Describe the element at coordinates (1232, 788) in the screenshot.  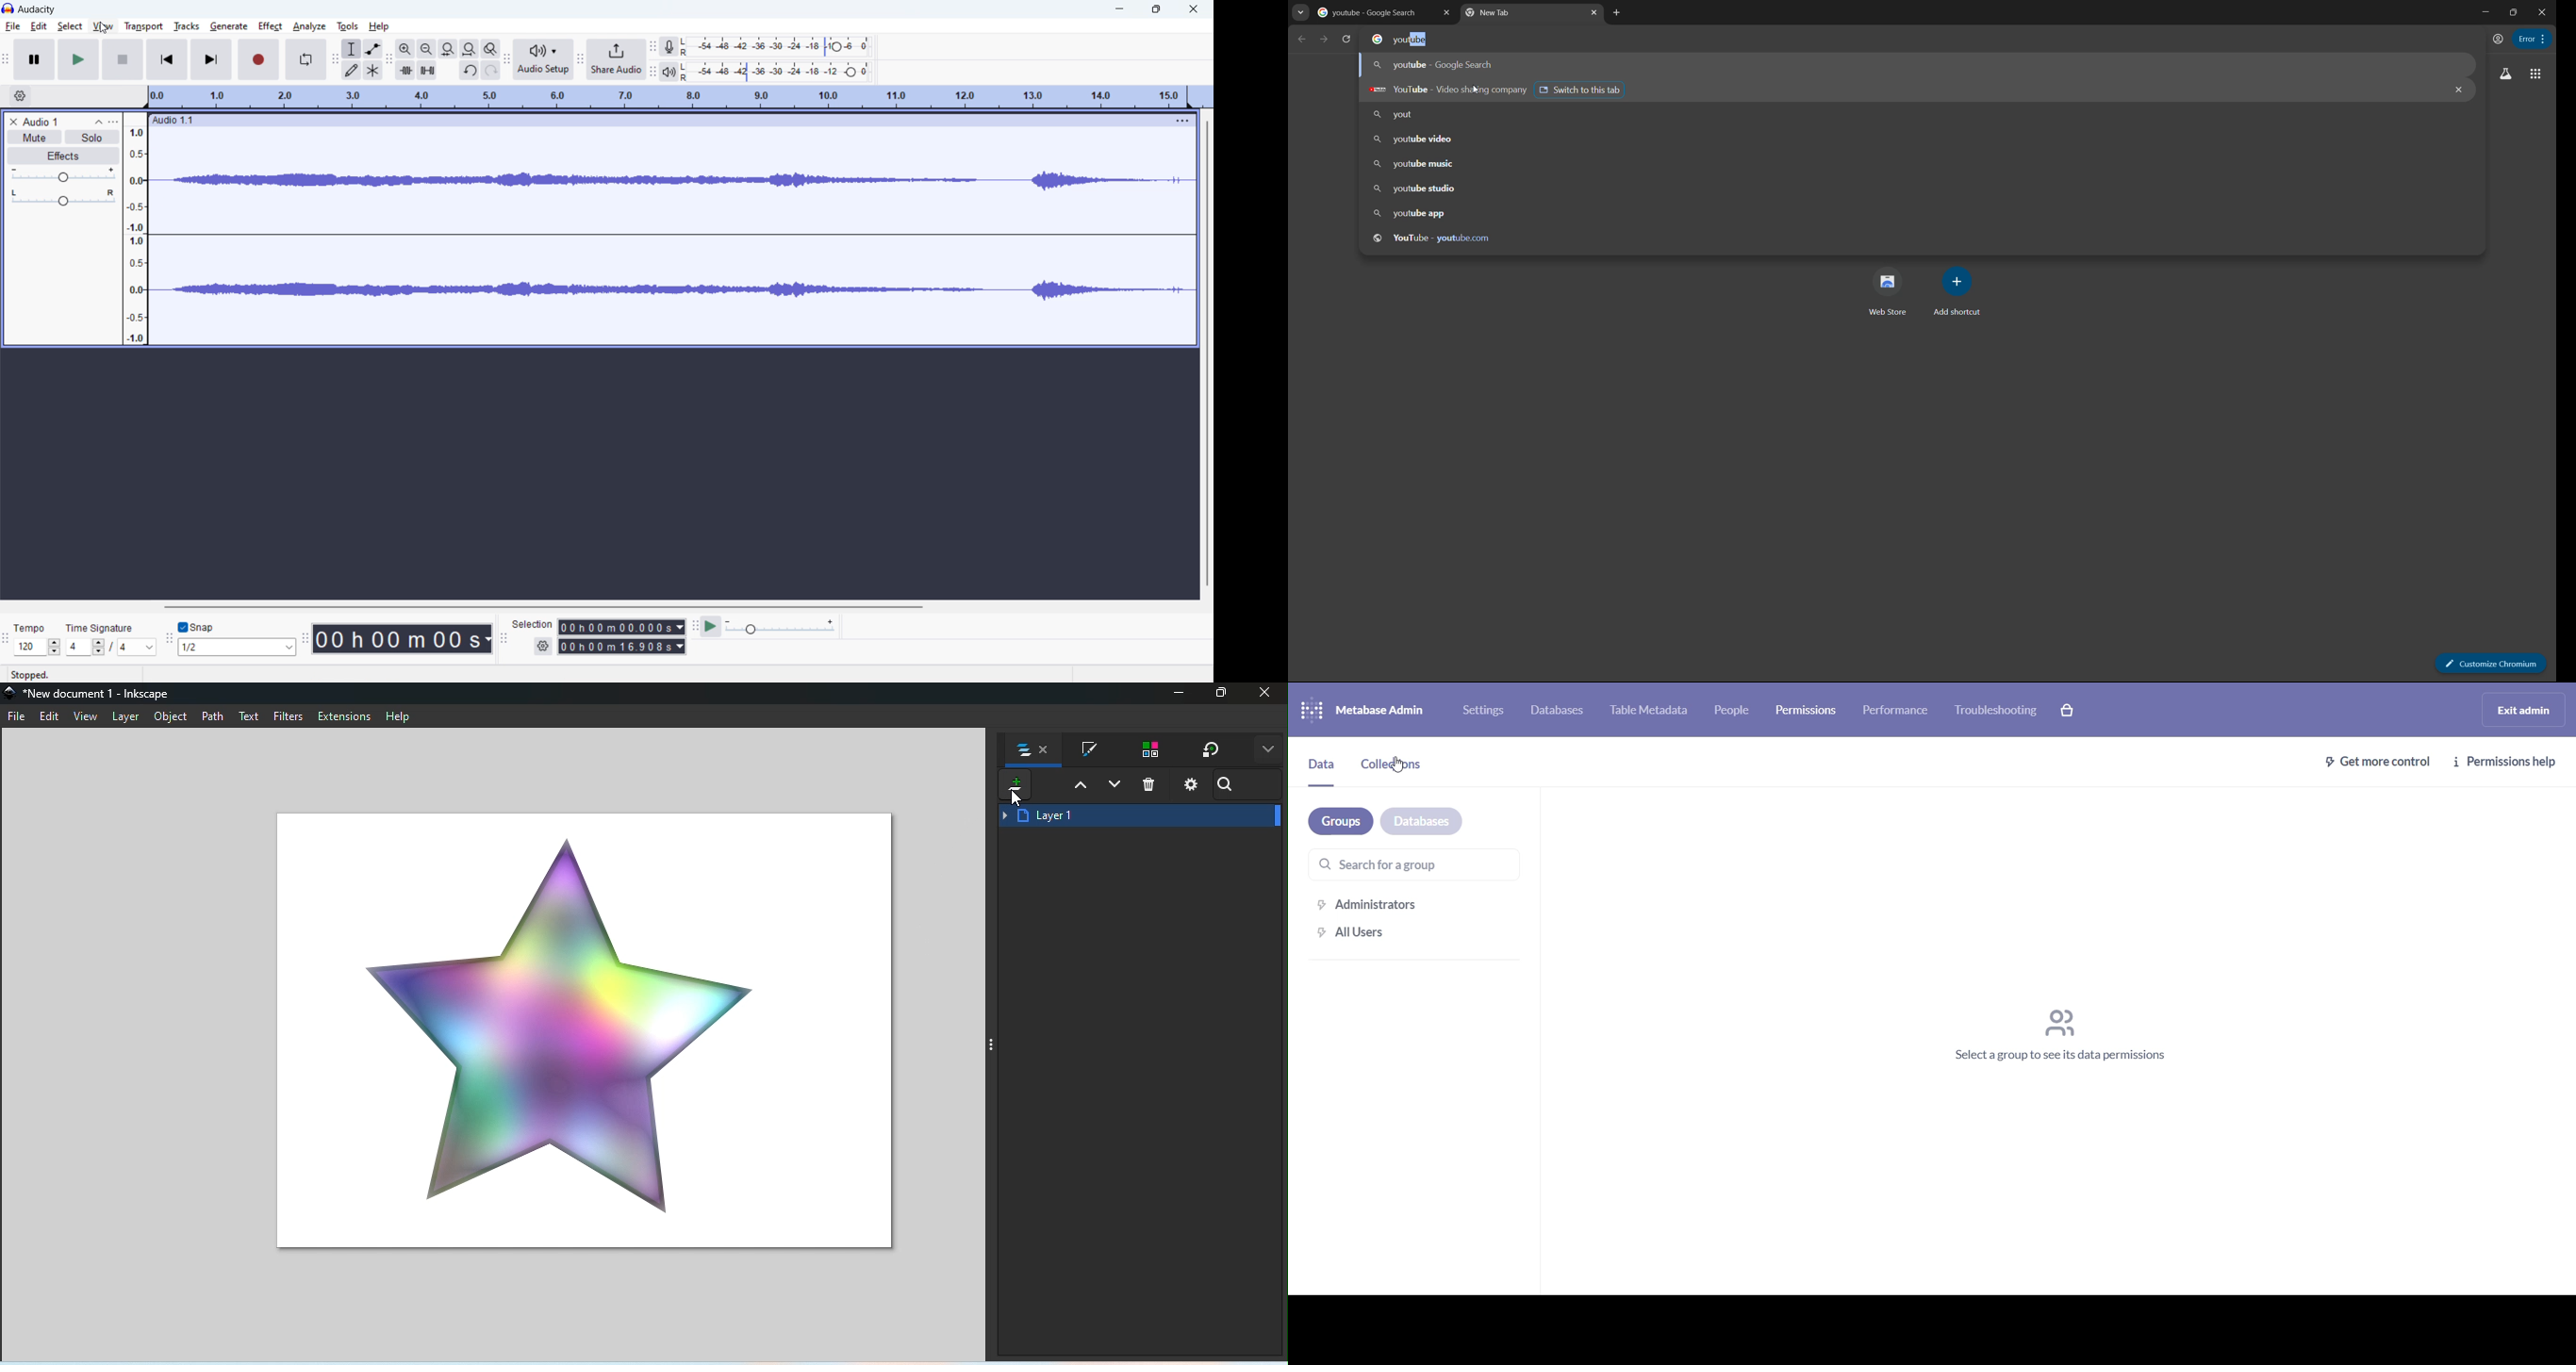
I see `Search bar` at that location.